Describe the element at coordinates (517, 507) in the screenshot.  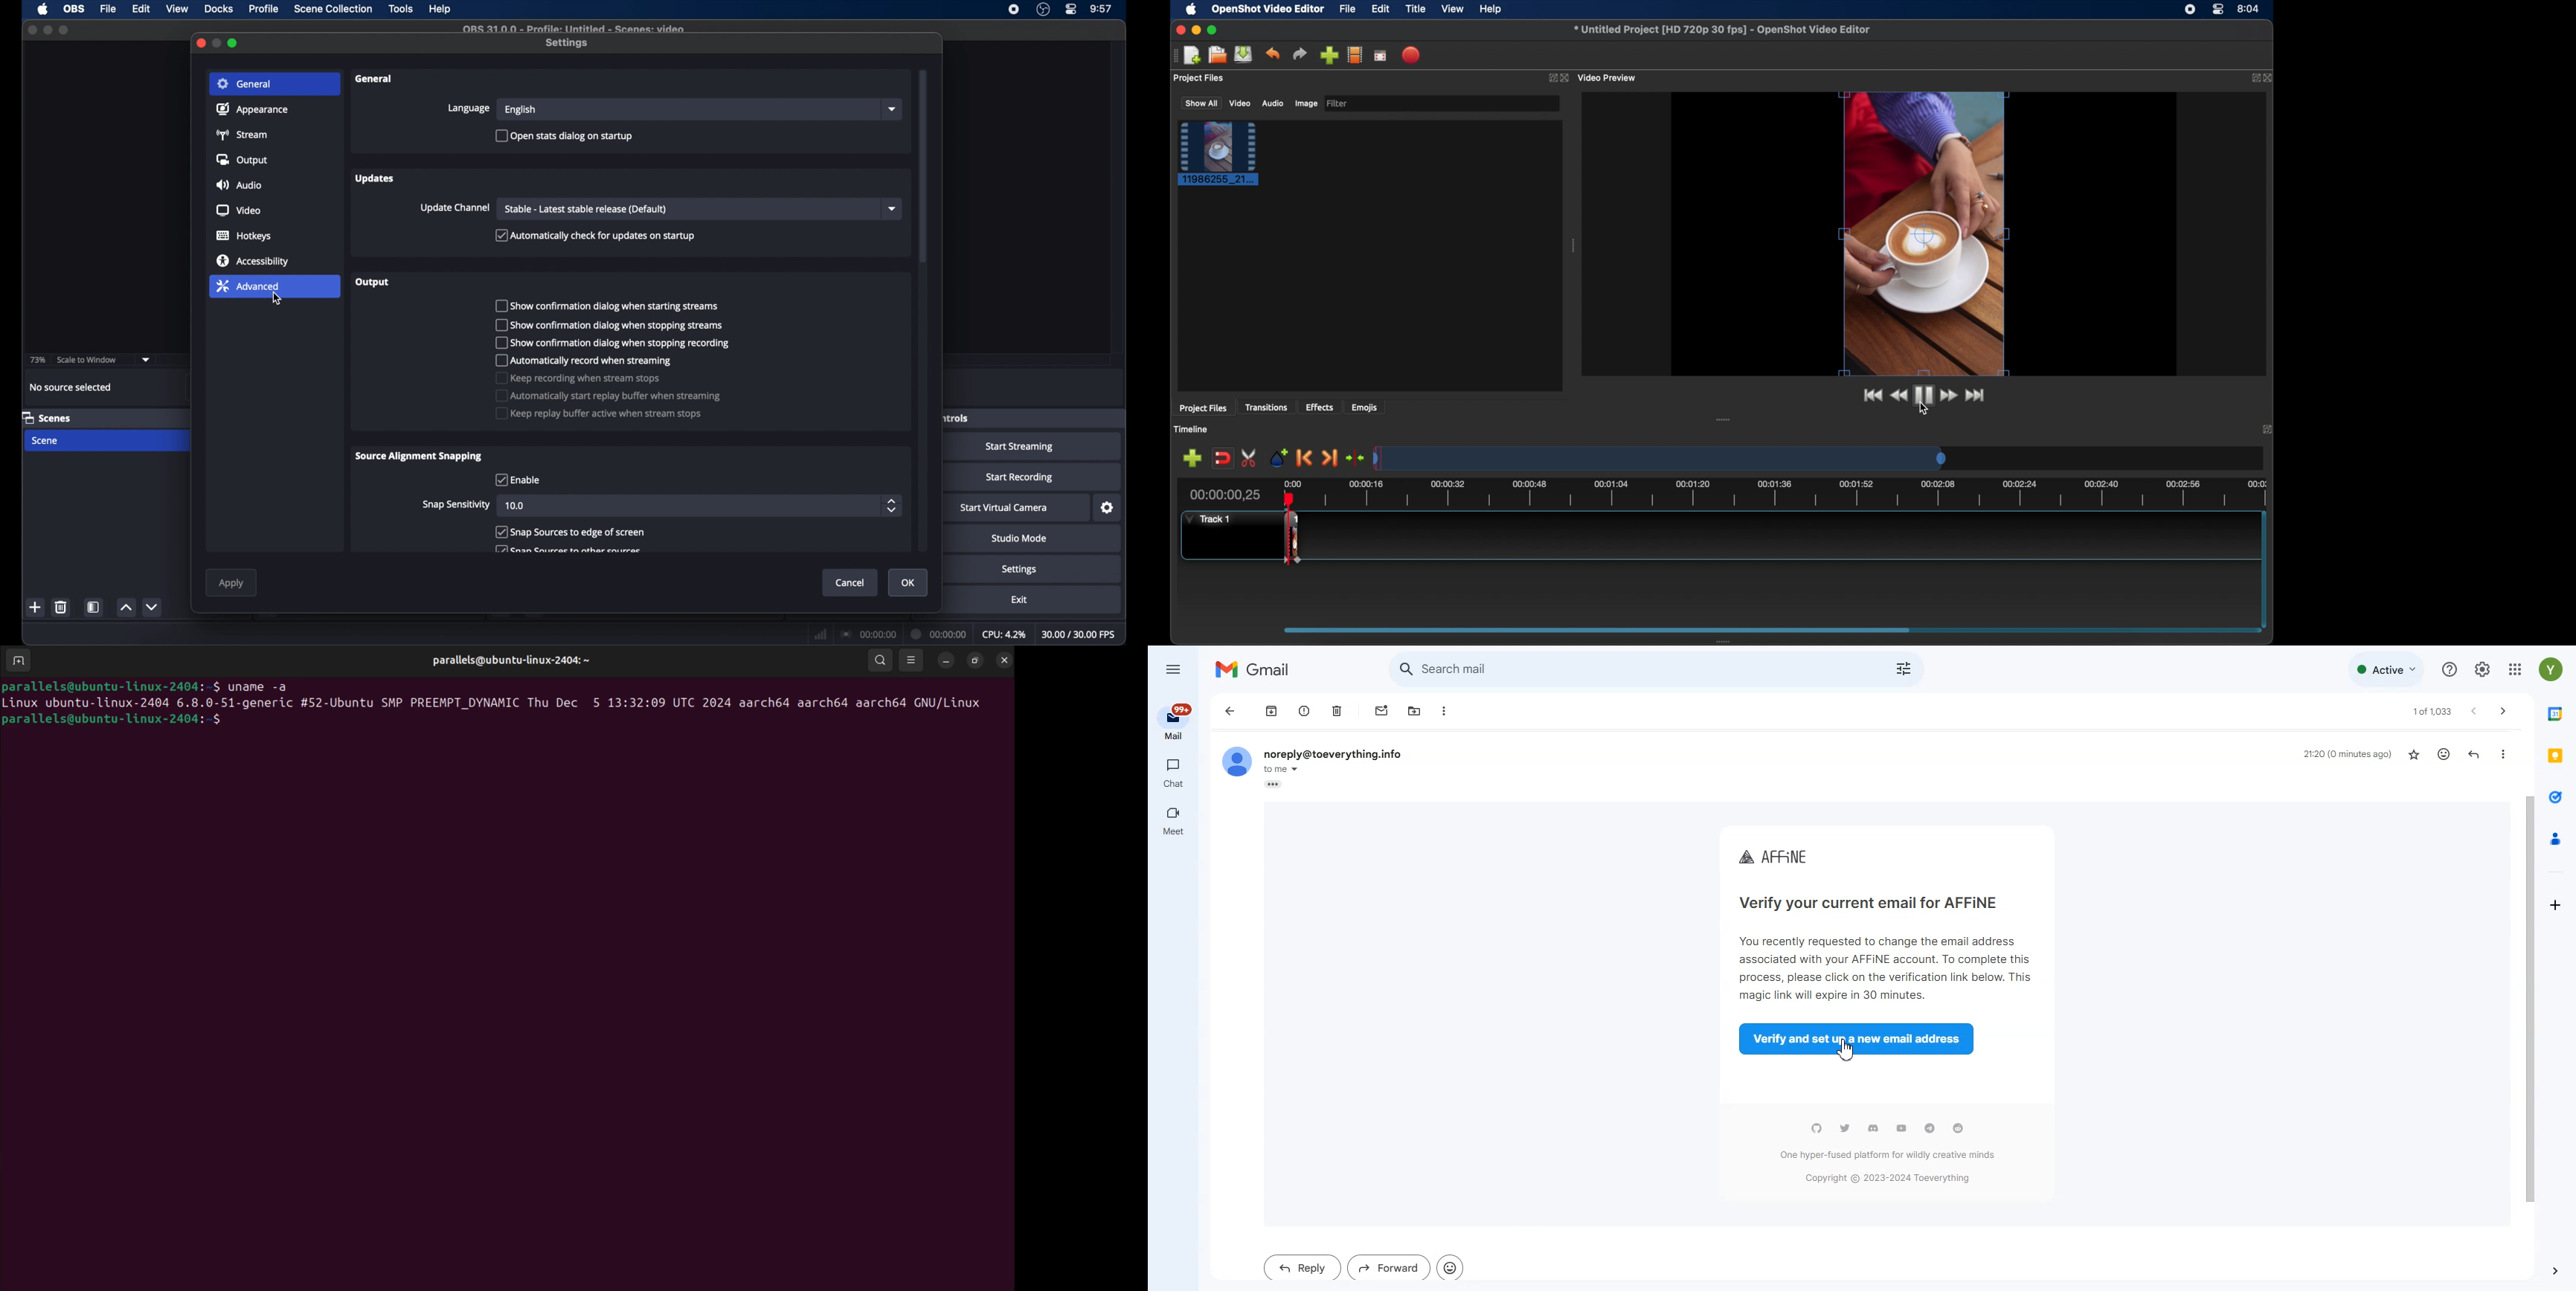
I see `10.0` at that location.